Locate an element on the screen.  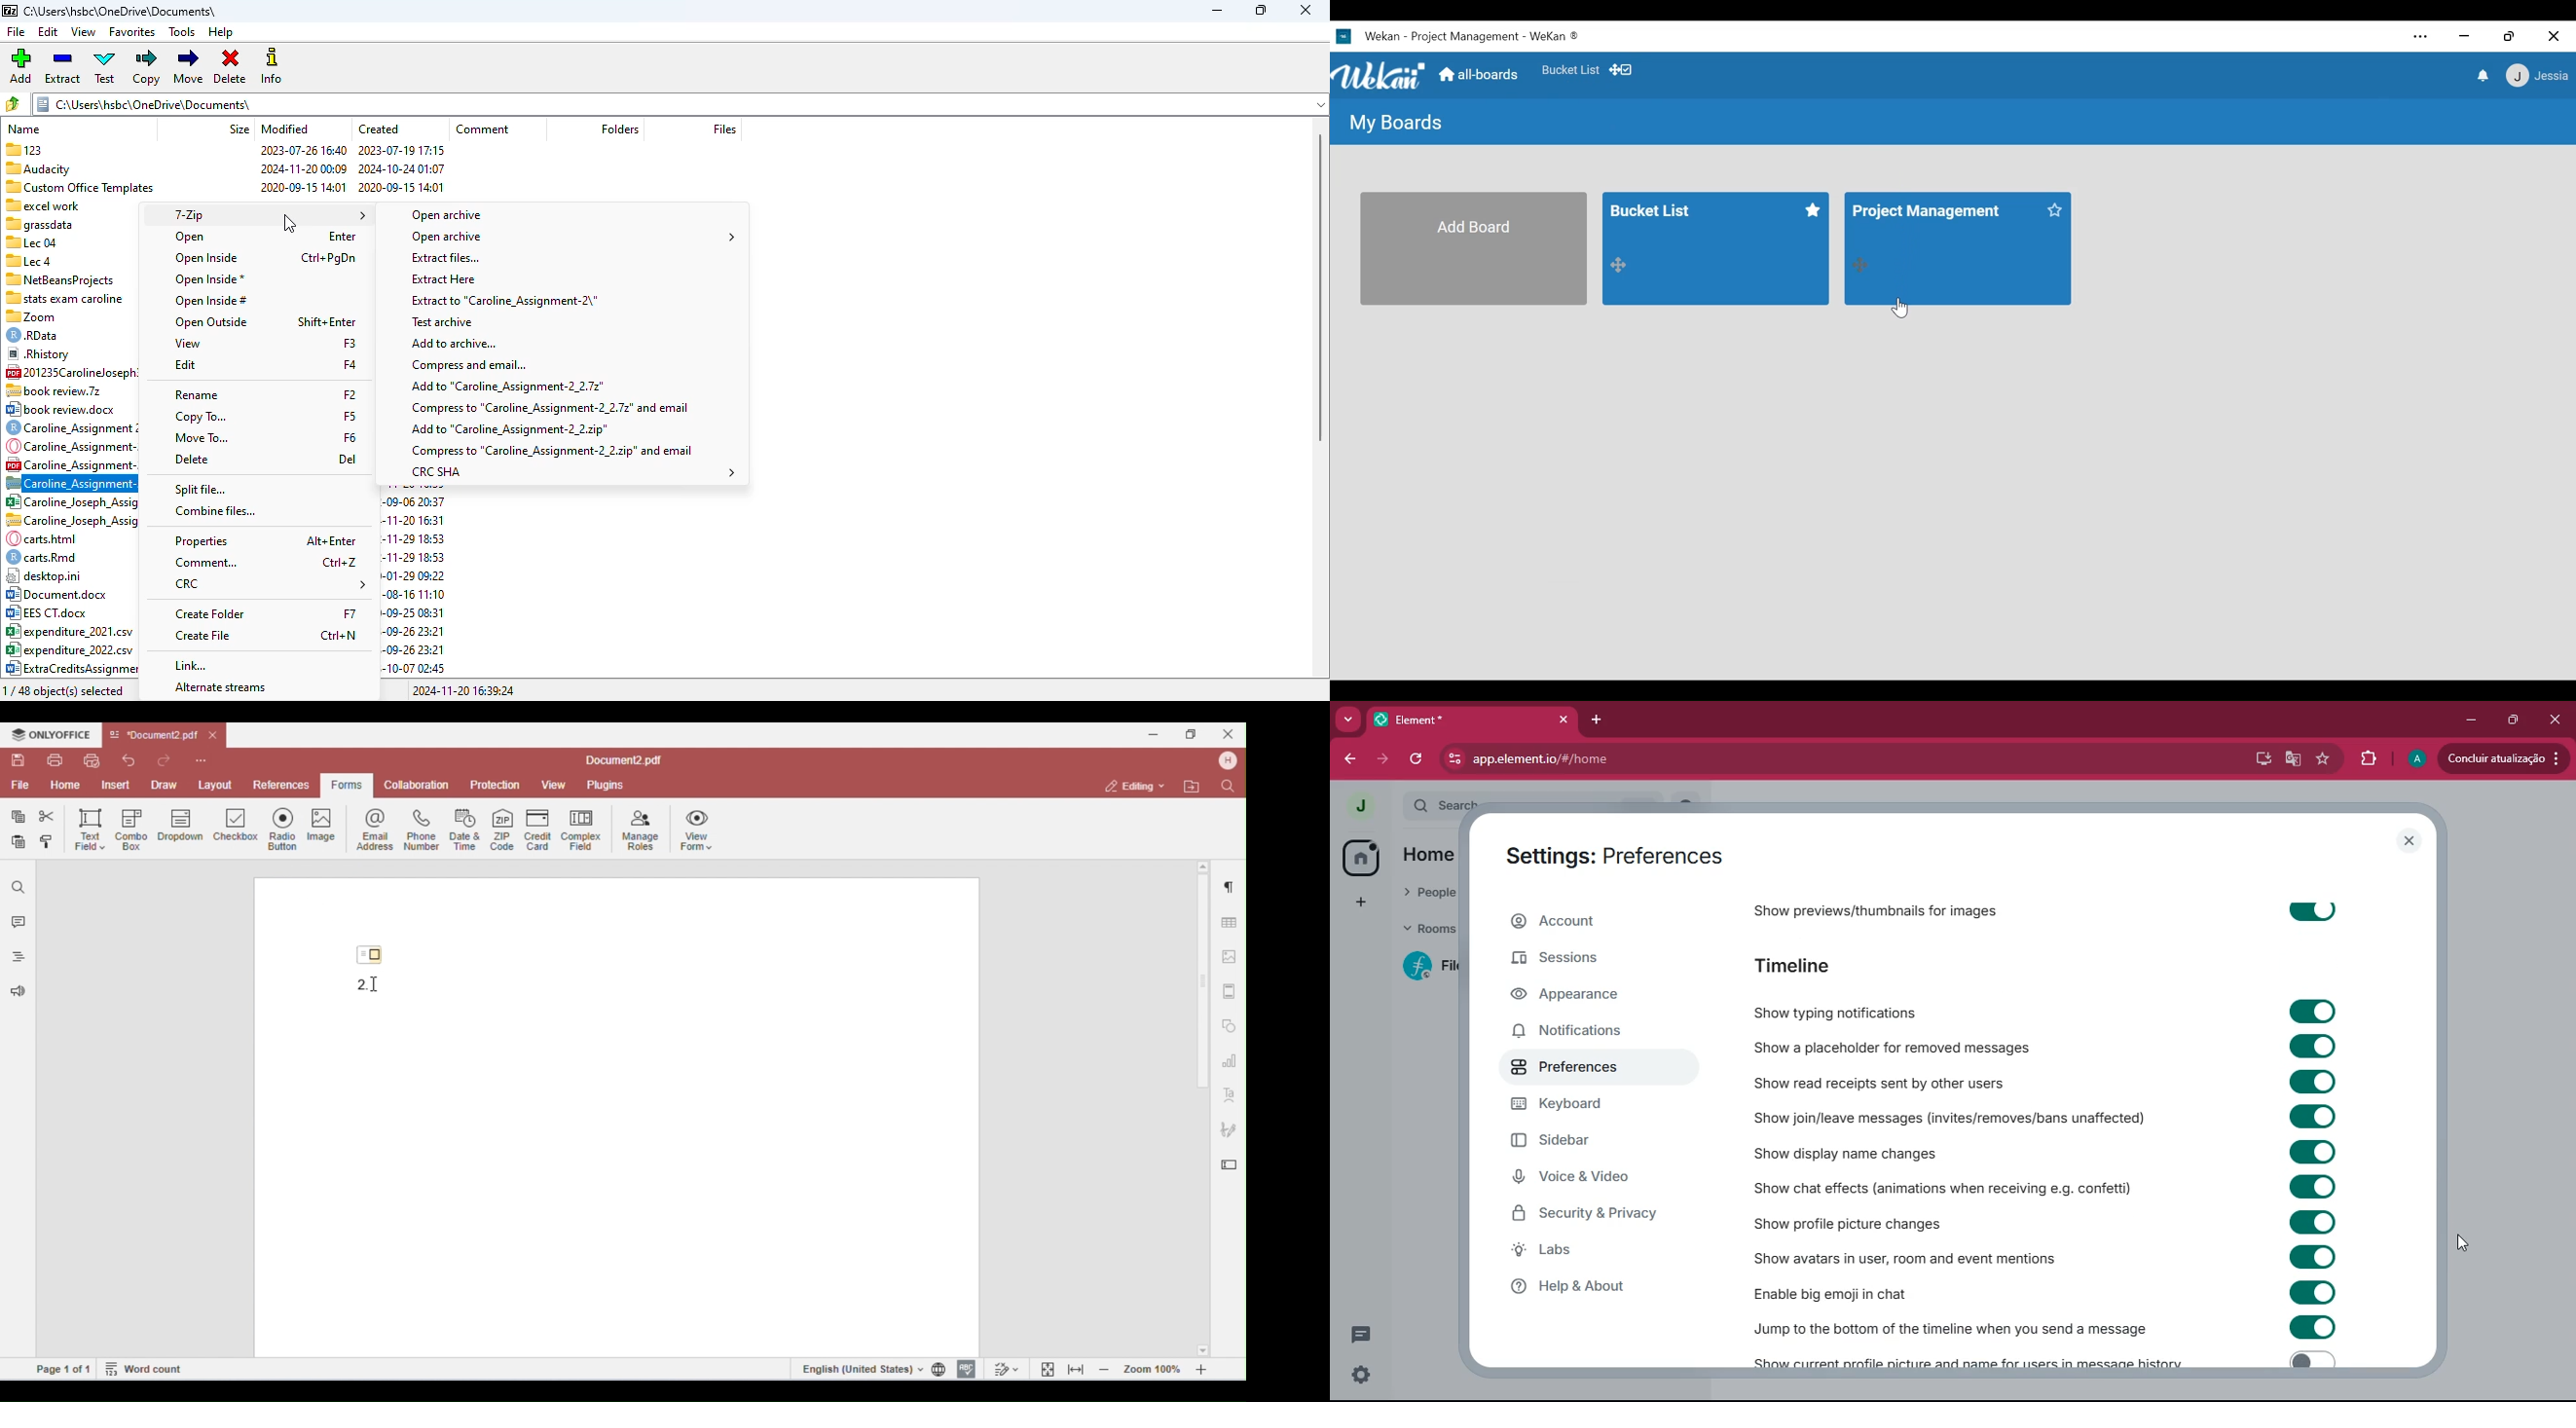
shortcut for edit is located at coordinates (350, 364).